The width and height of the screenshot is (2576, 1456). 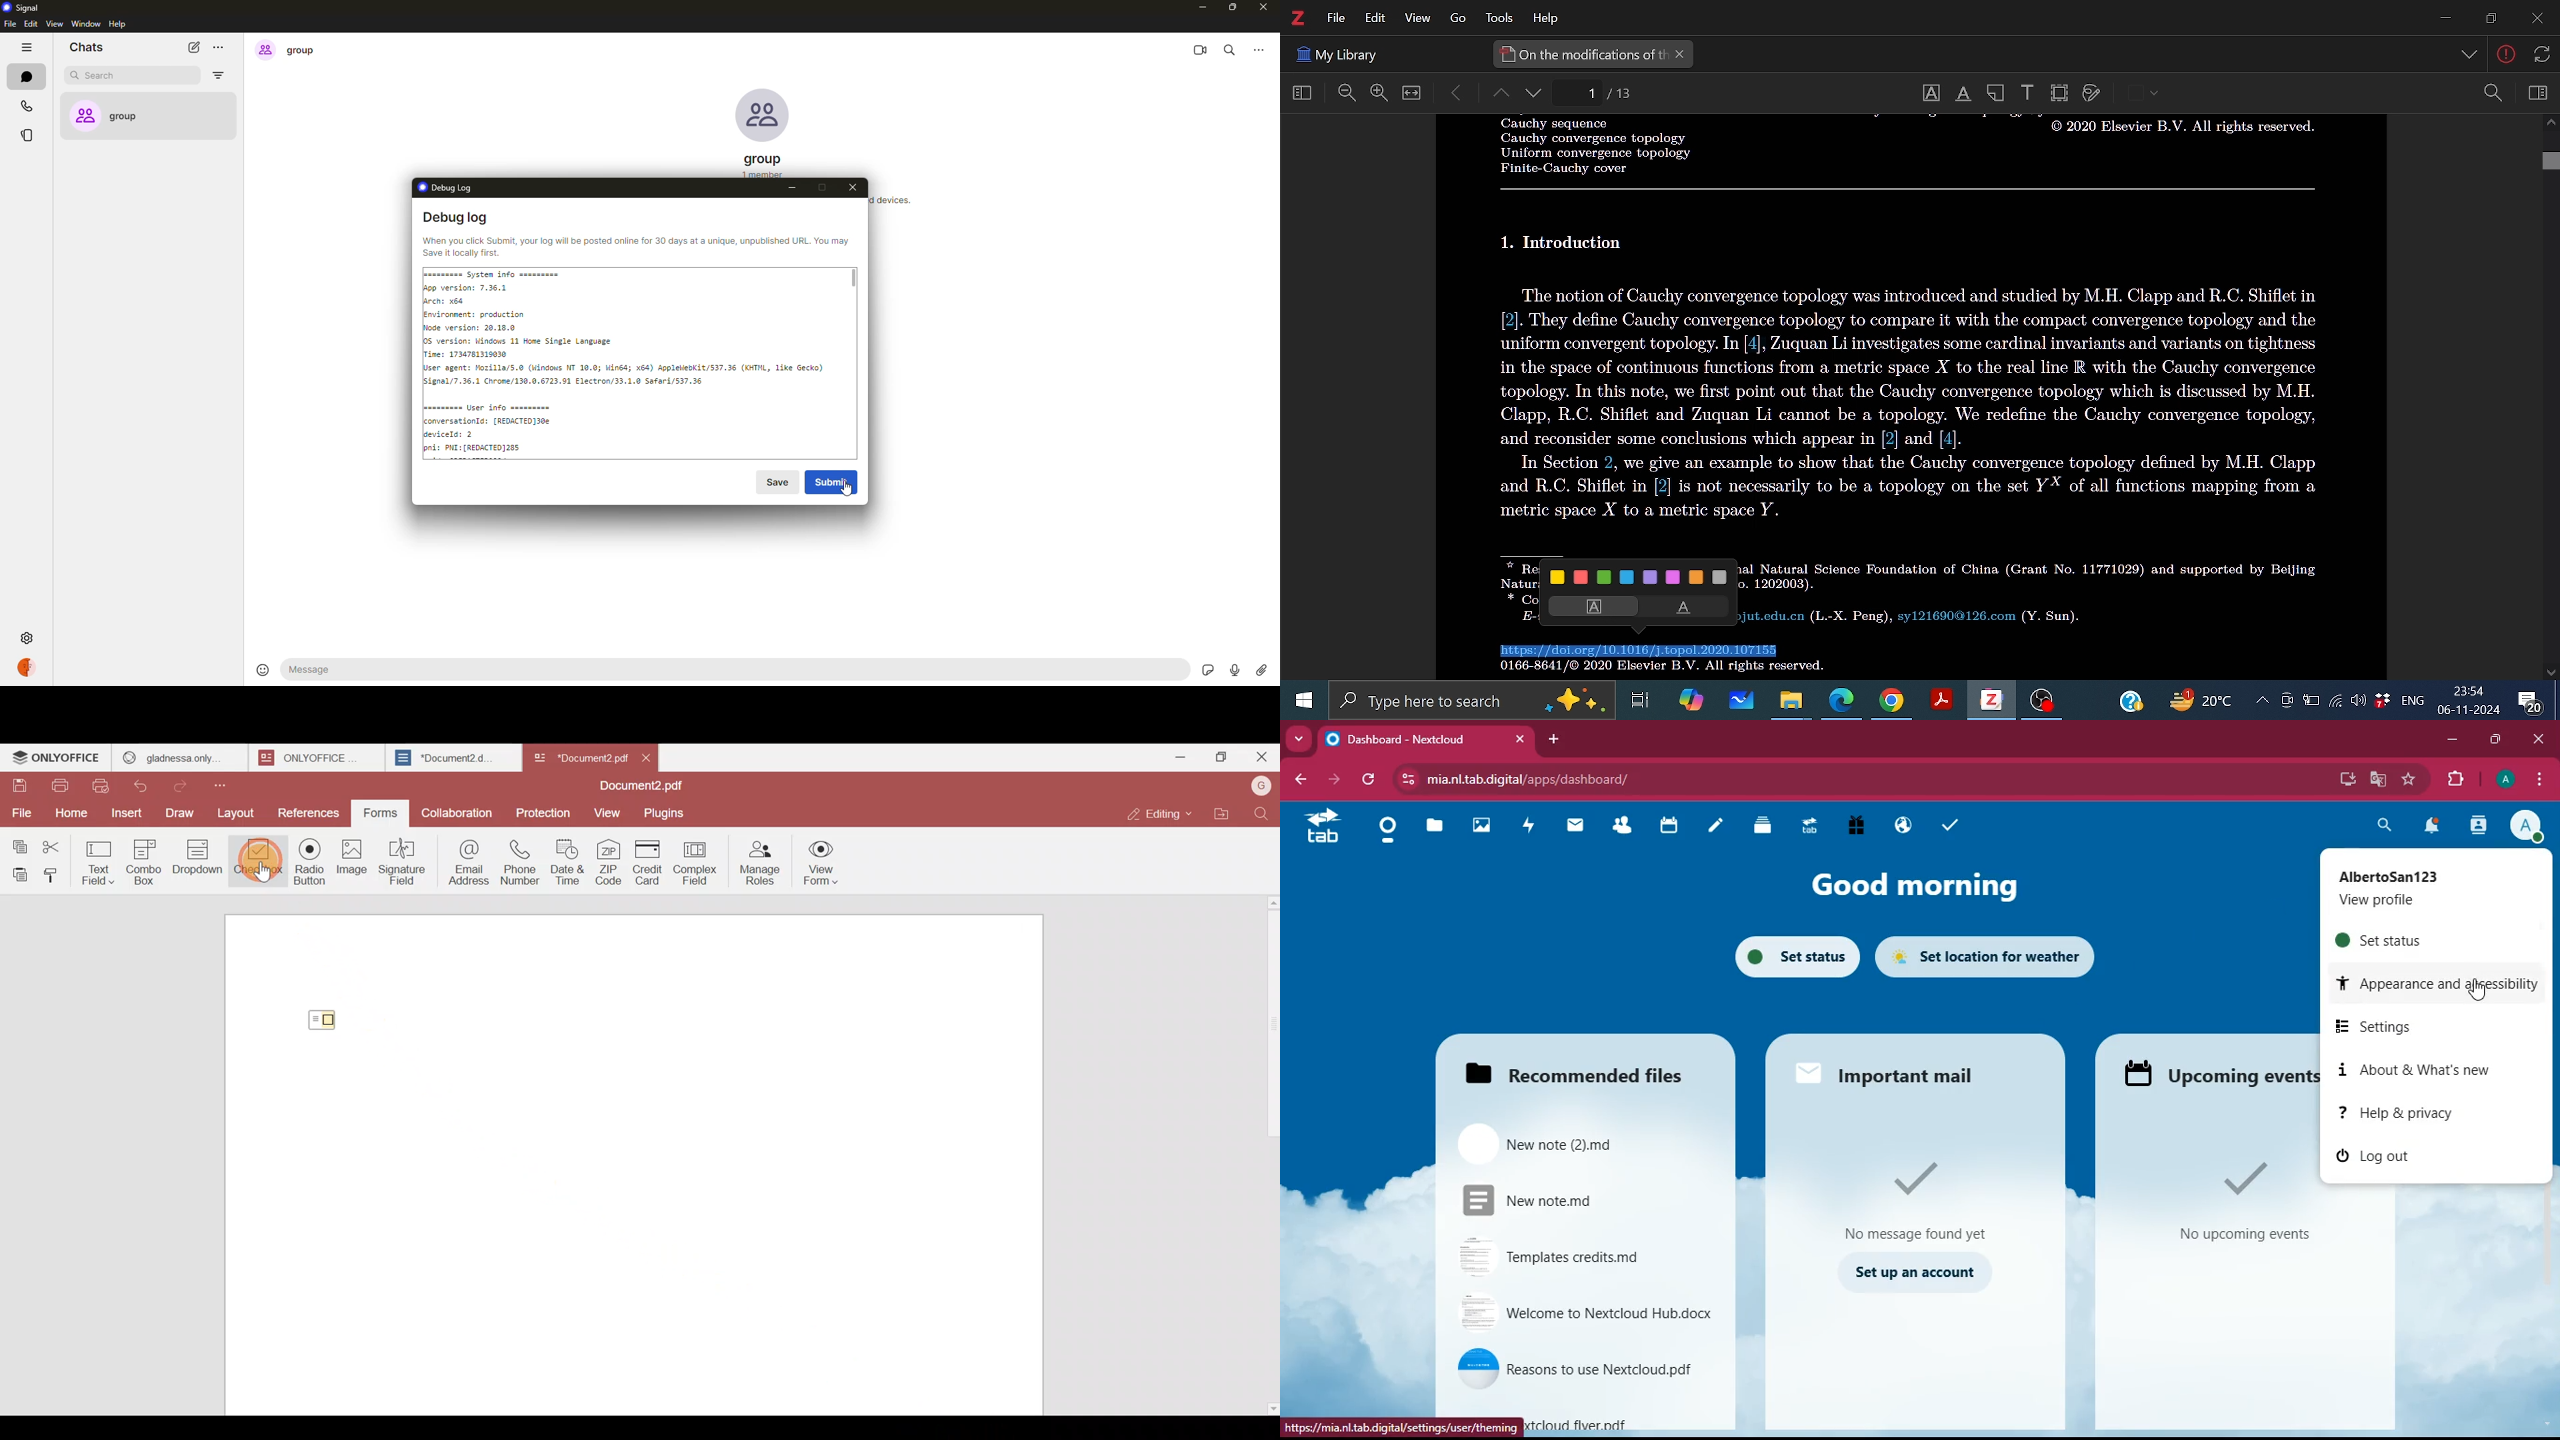 What do you see at coordinates (117, 25) in the screenshot?
I see `help` at bounding box center [117, 25].